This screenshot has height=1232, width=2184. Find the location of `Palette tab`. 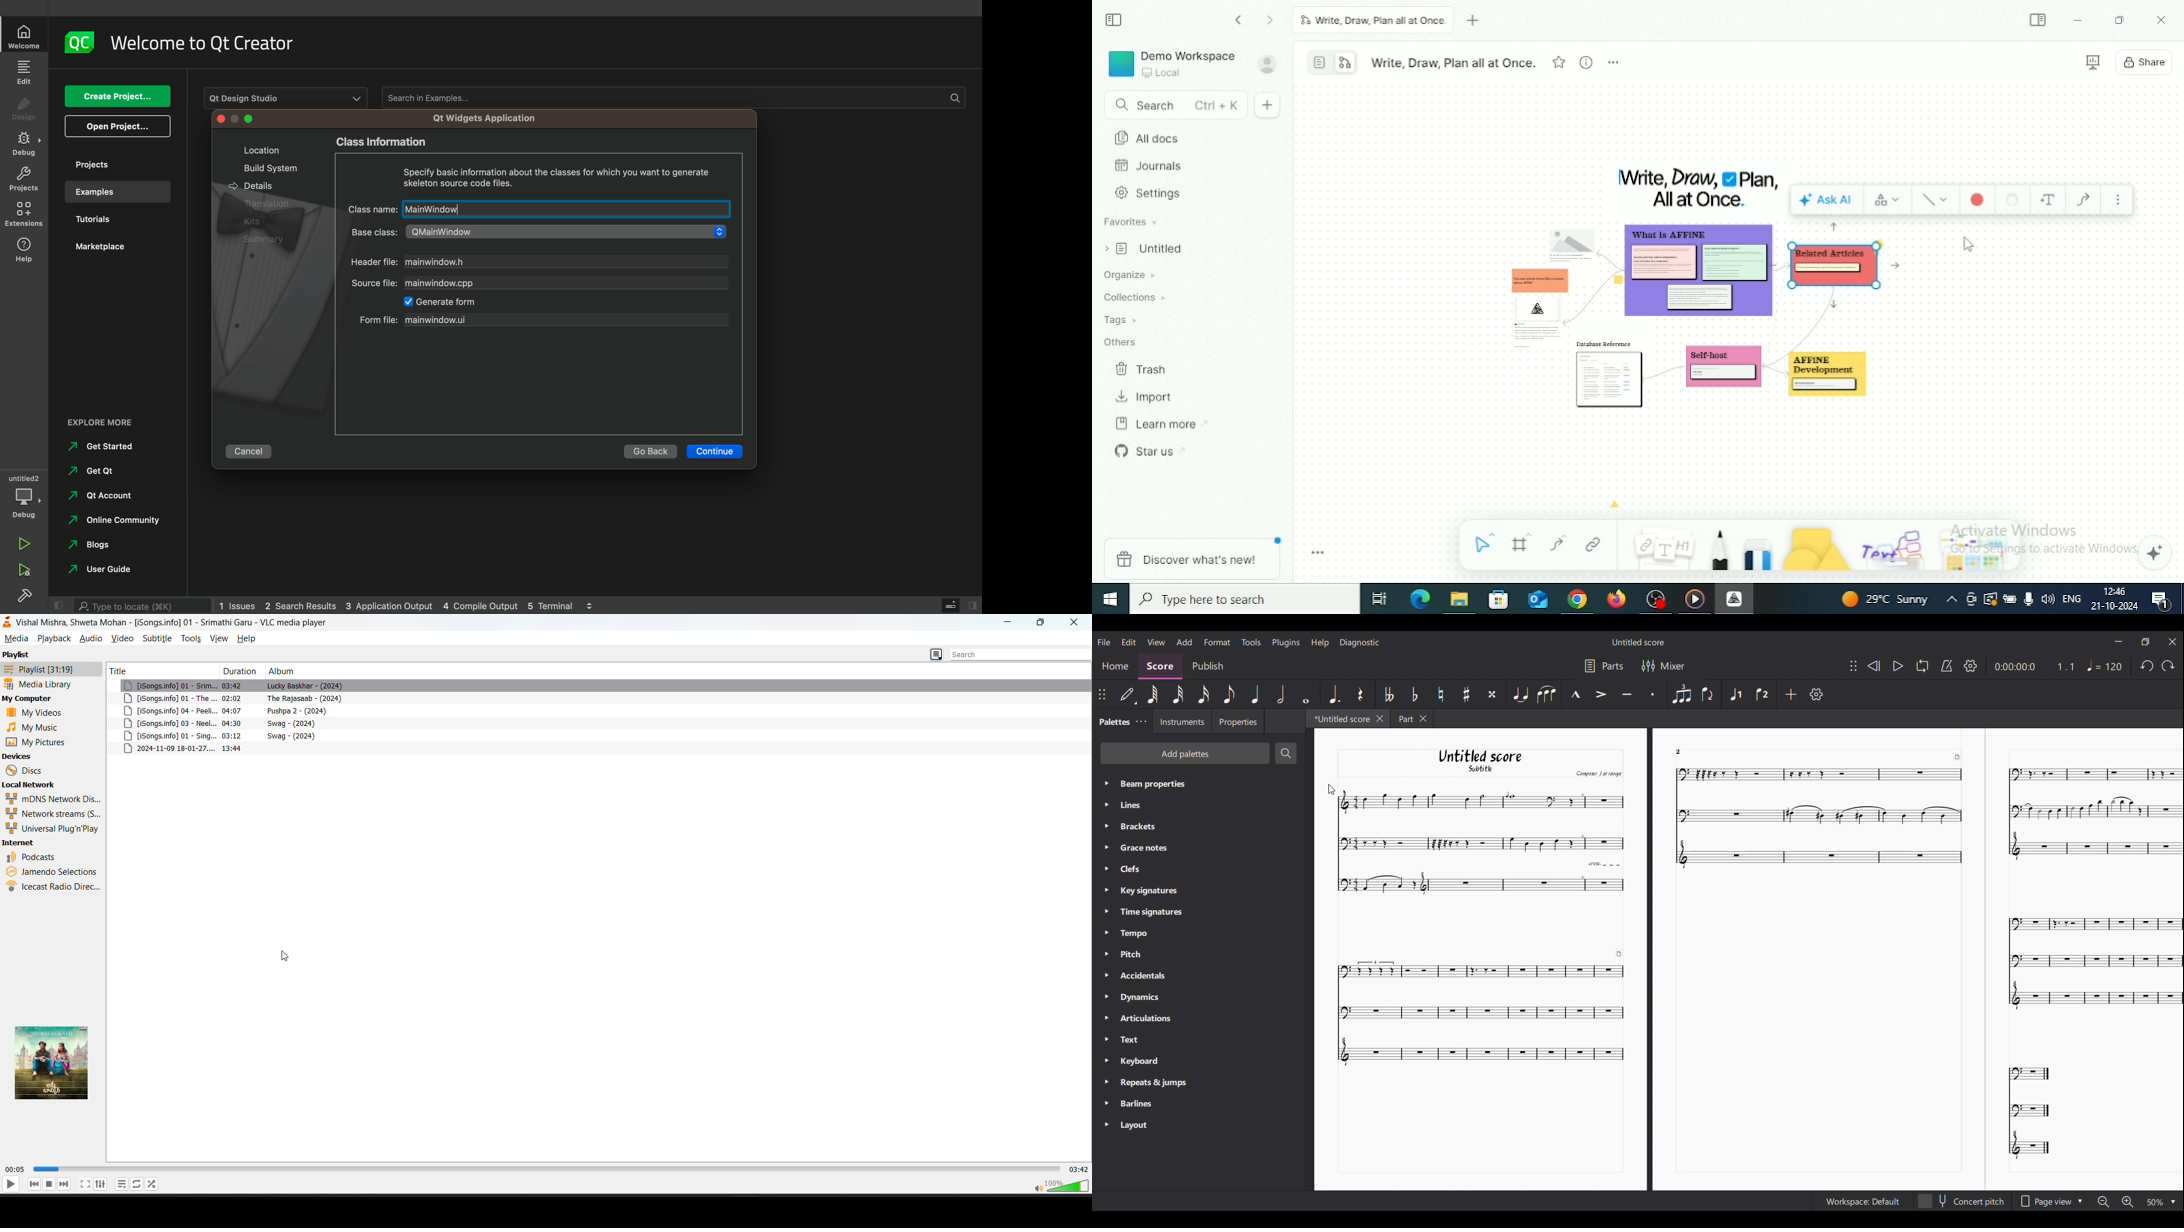

Palette tab is located at coordinates (1114, 721).